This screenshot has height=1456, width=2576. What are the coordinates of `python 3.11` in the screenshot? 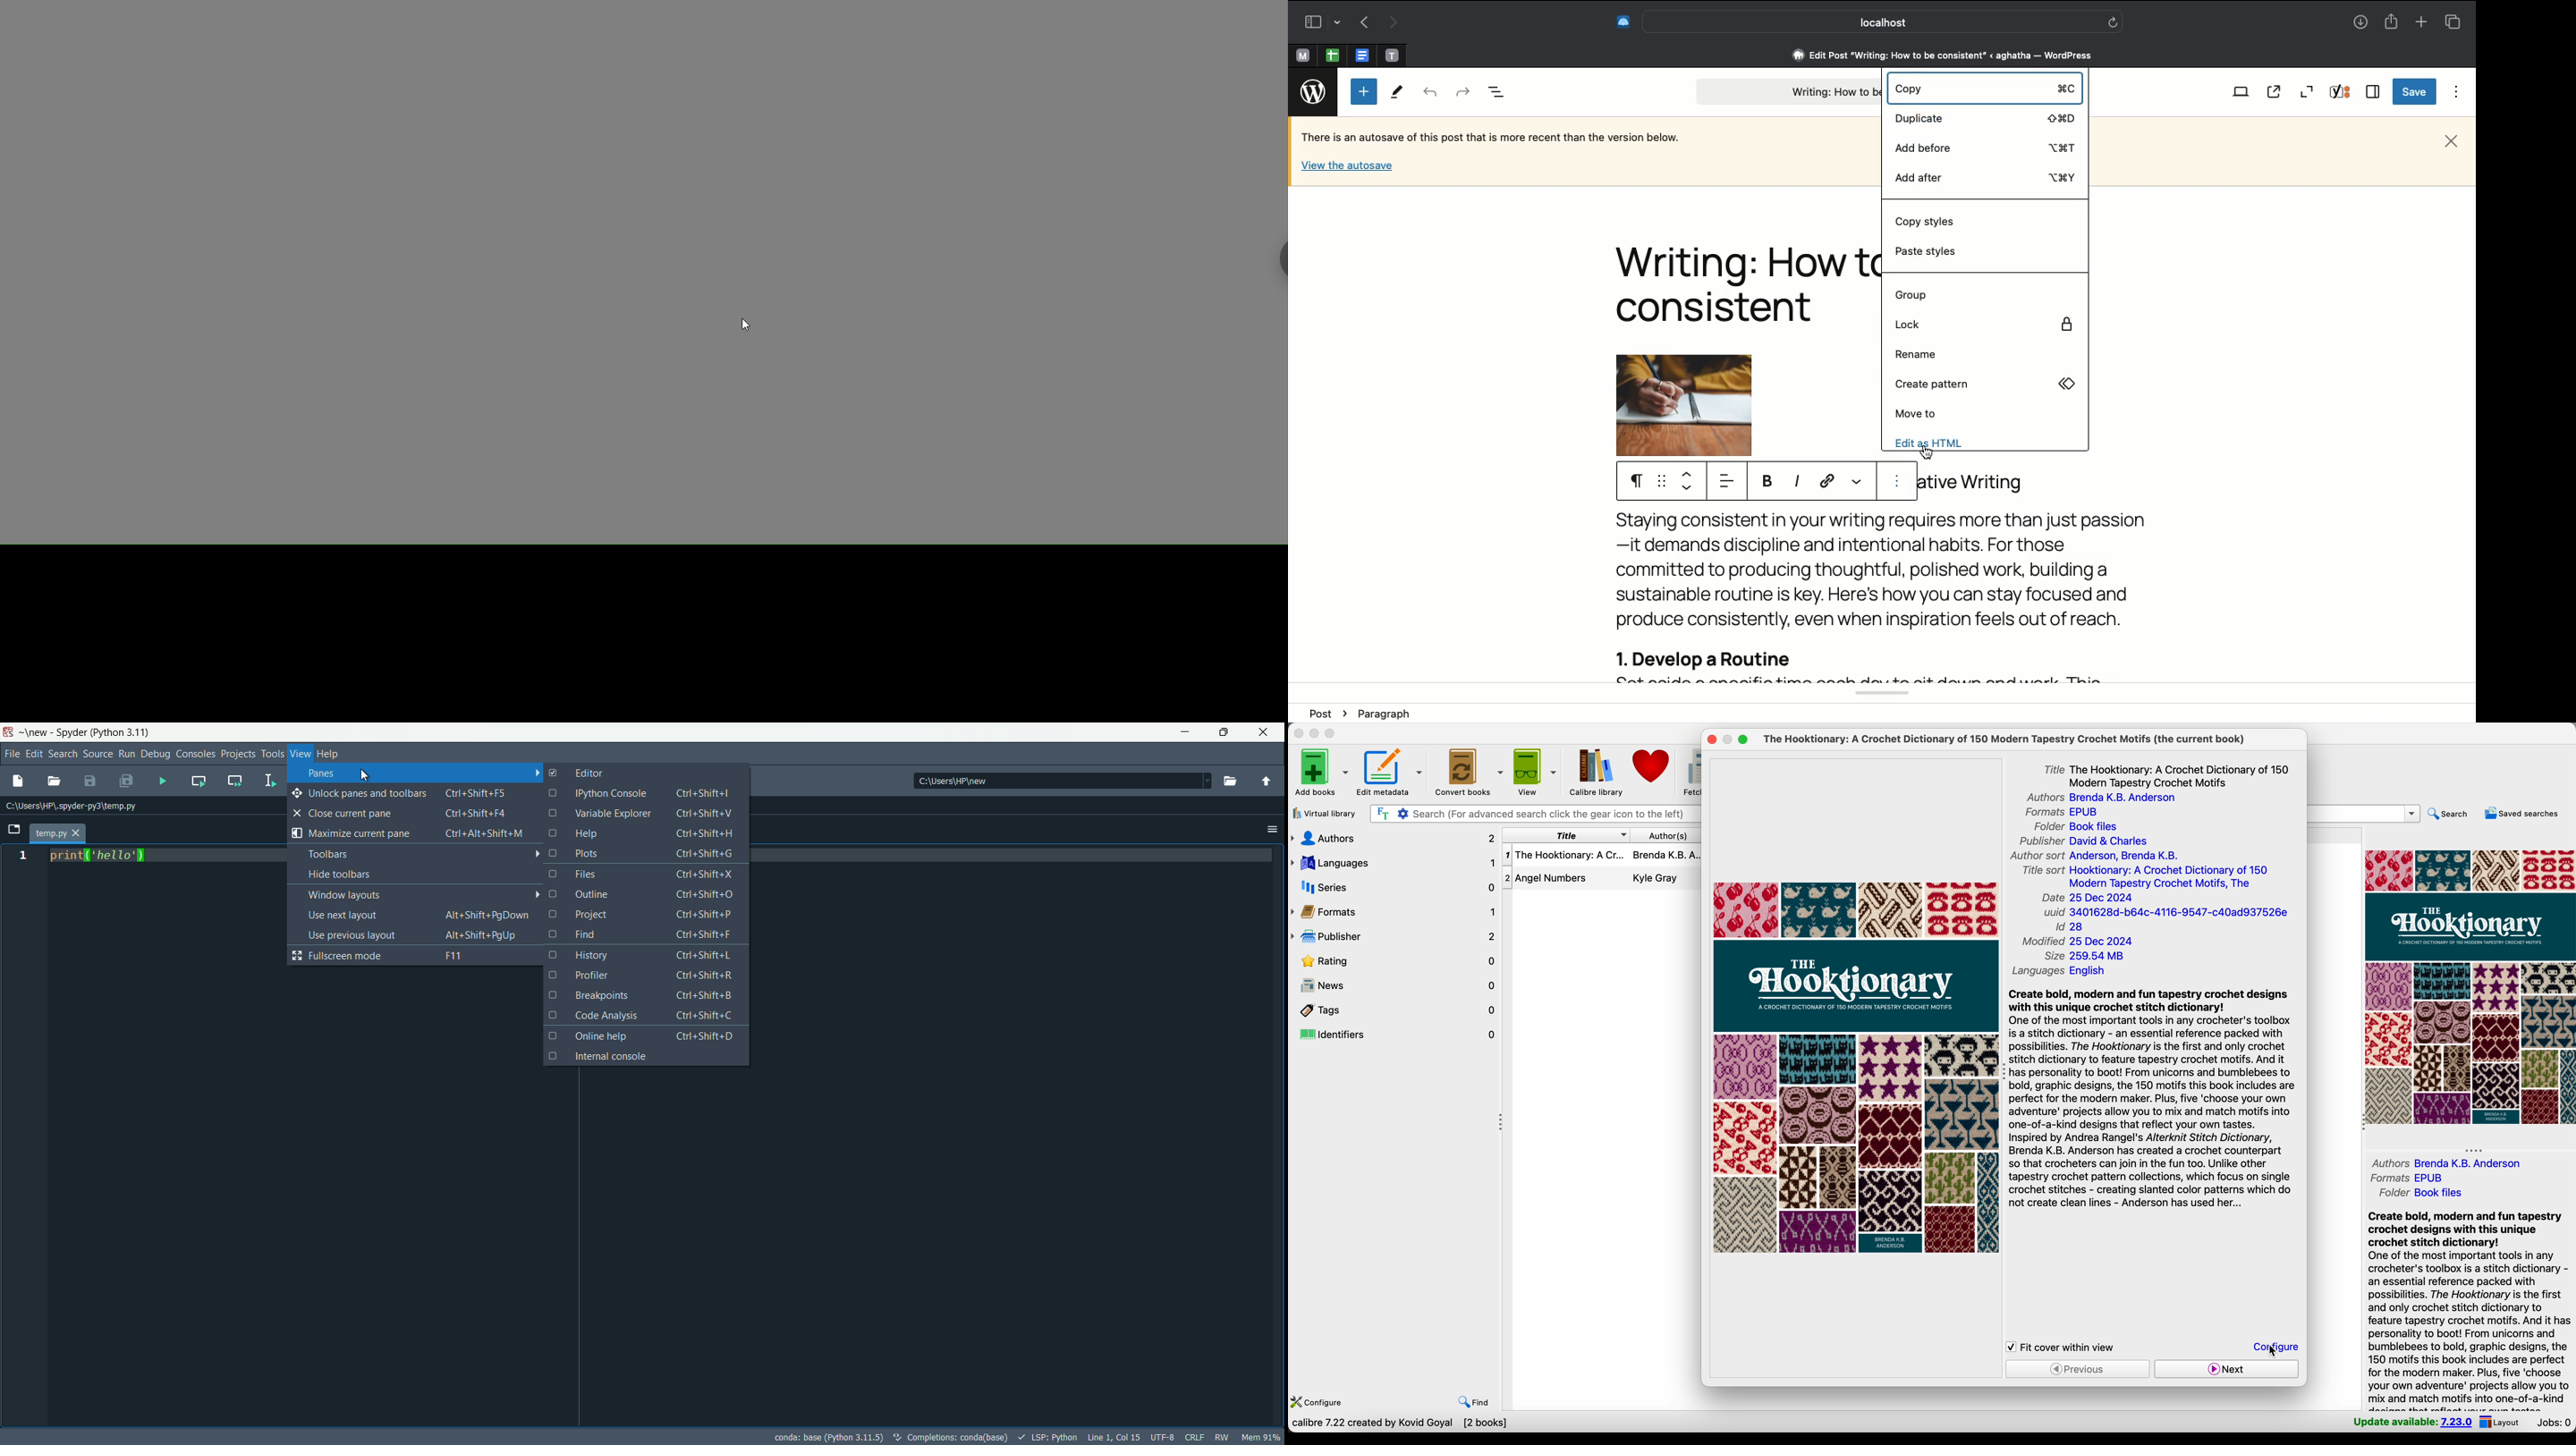 It's located at (125, 733).